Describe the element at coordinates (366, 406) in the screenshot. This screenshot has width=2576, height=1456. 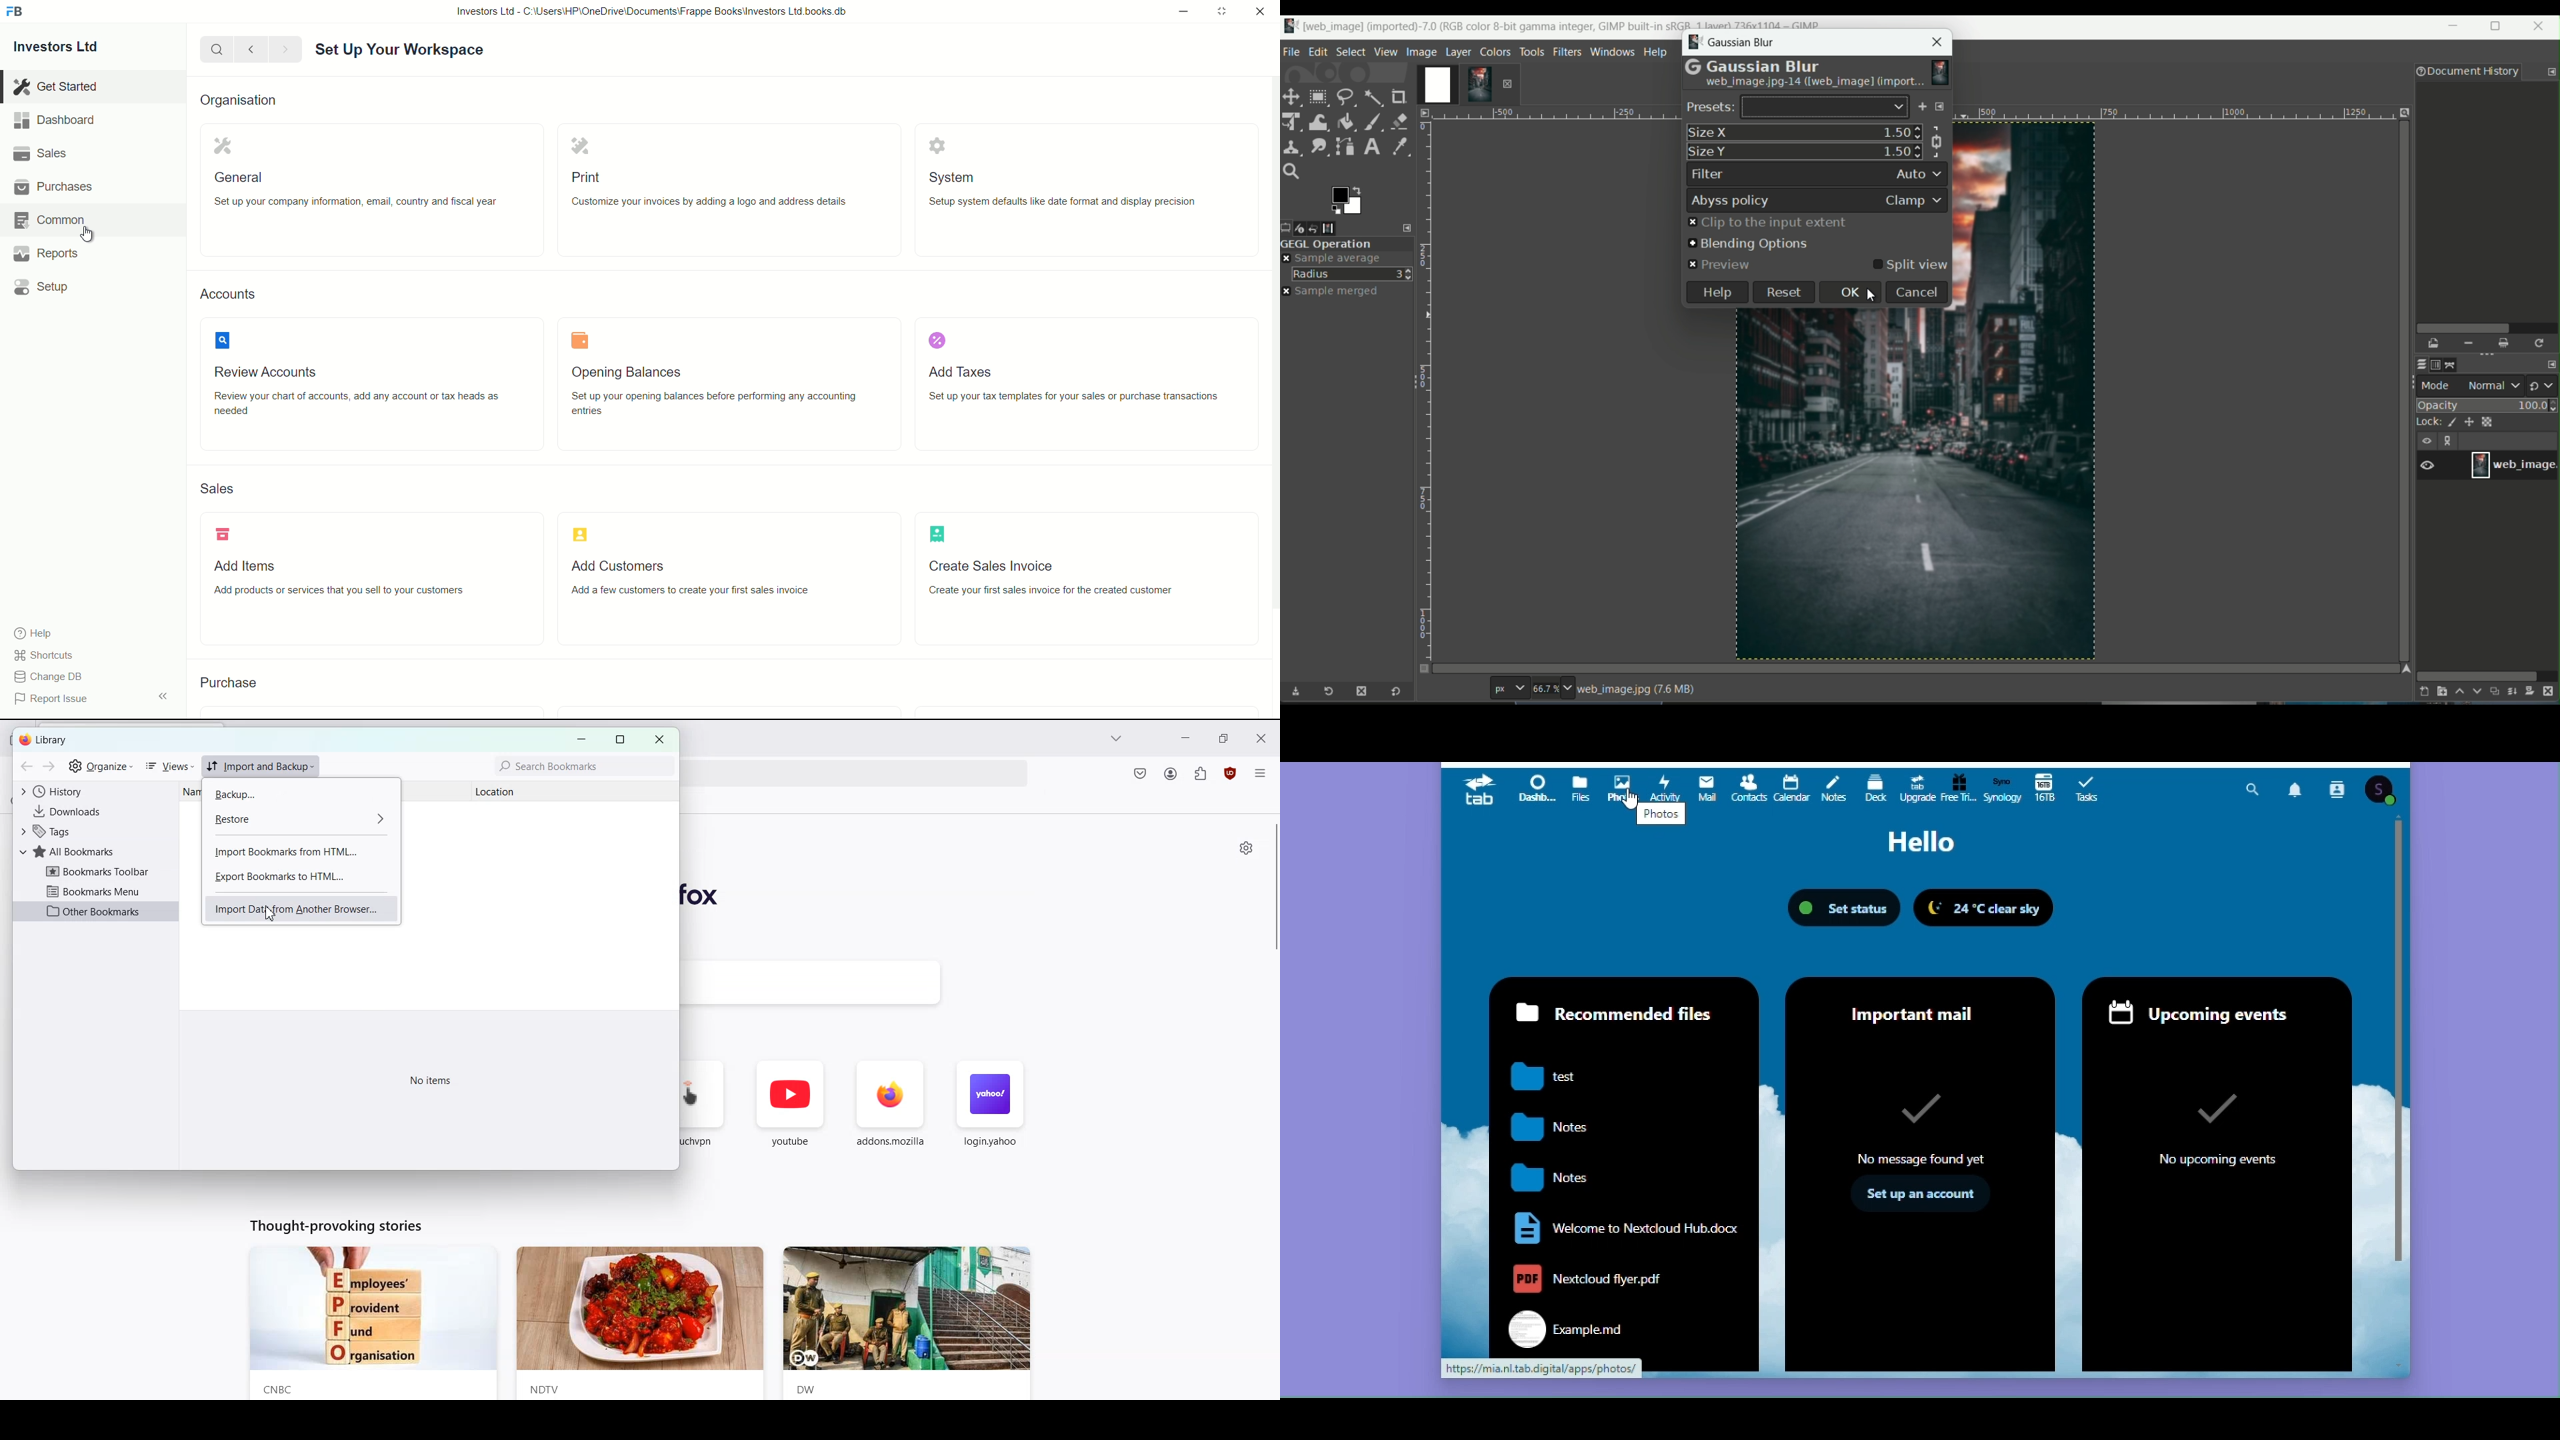
I see `Review your chart of accounts, add any account or tax heads as
needed` at that location.